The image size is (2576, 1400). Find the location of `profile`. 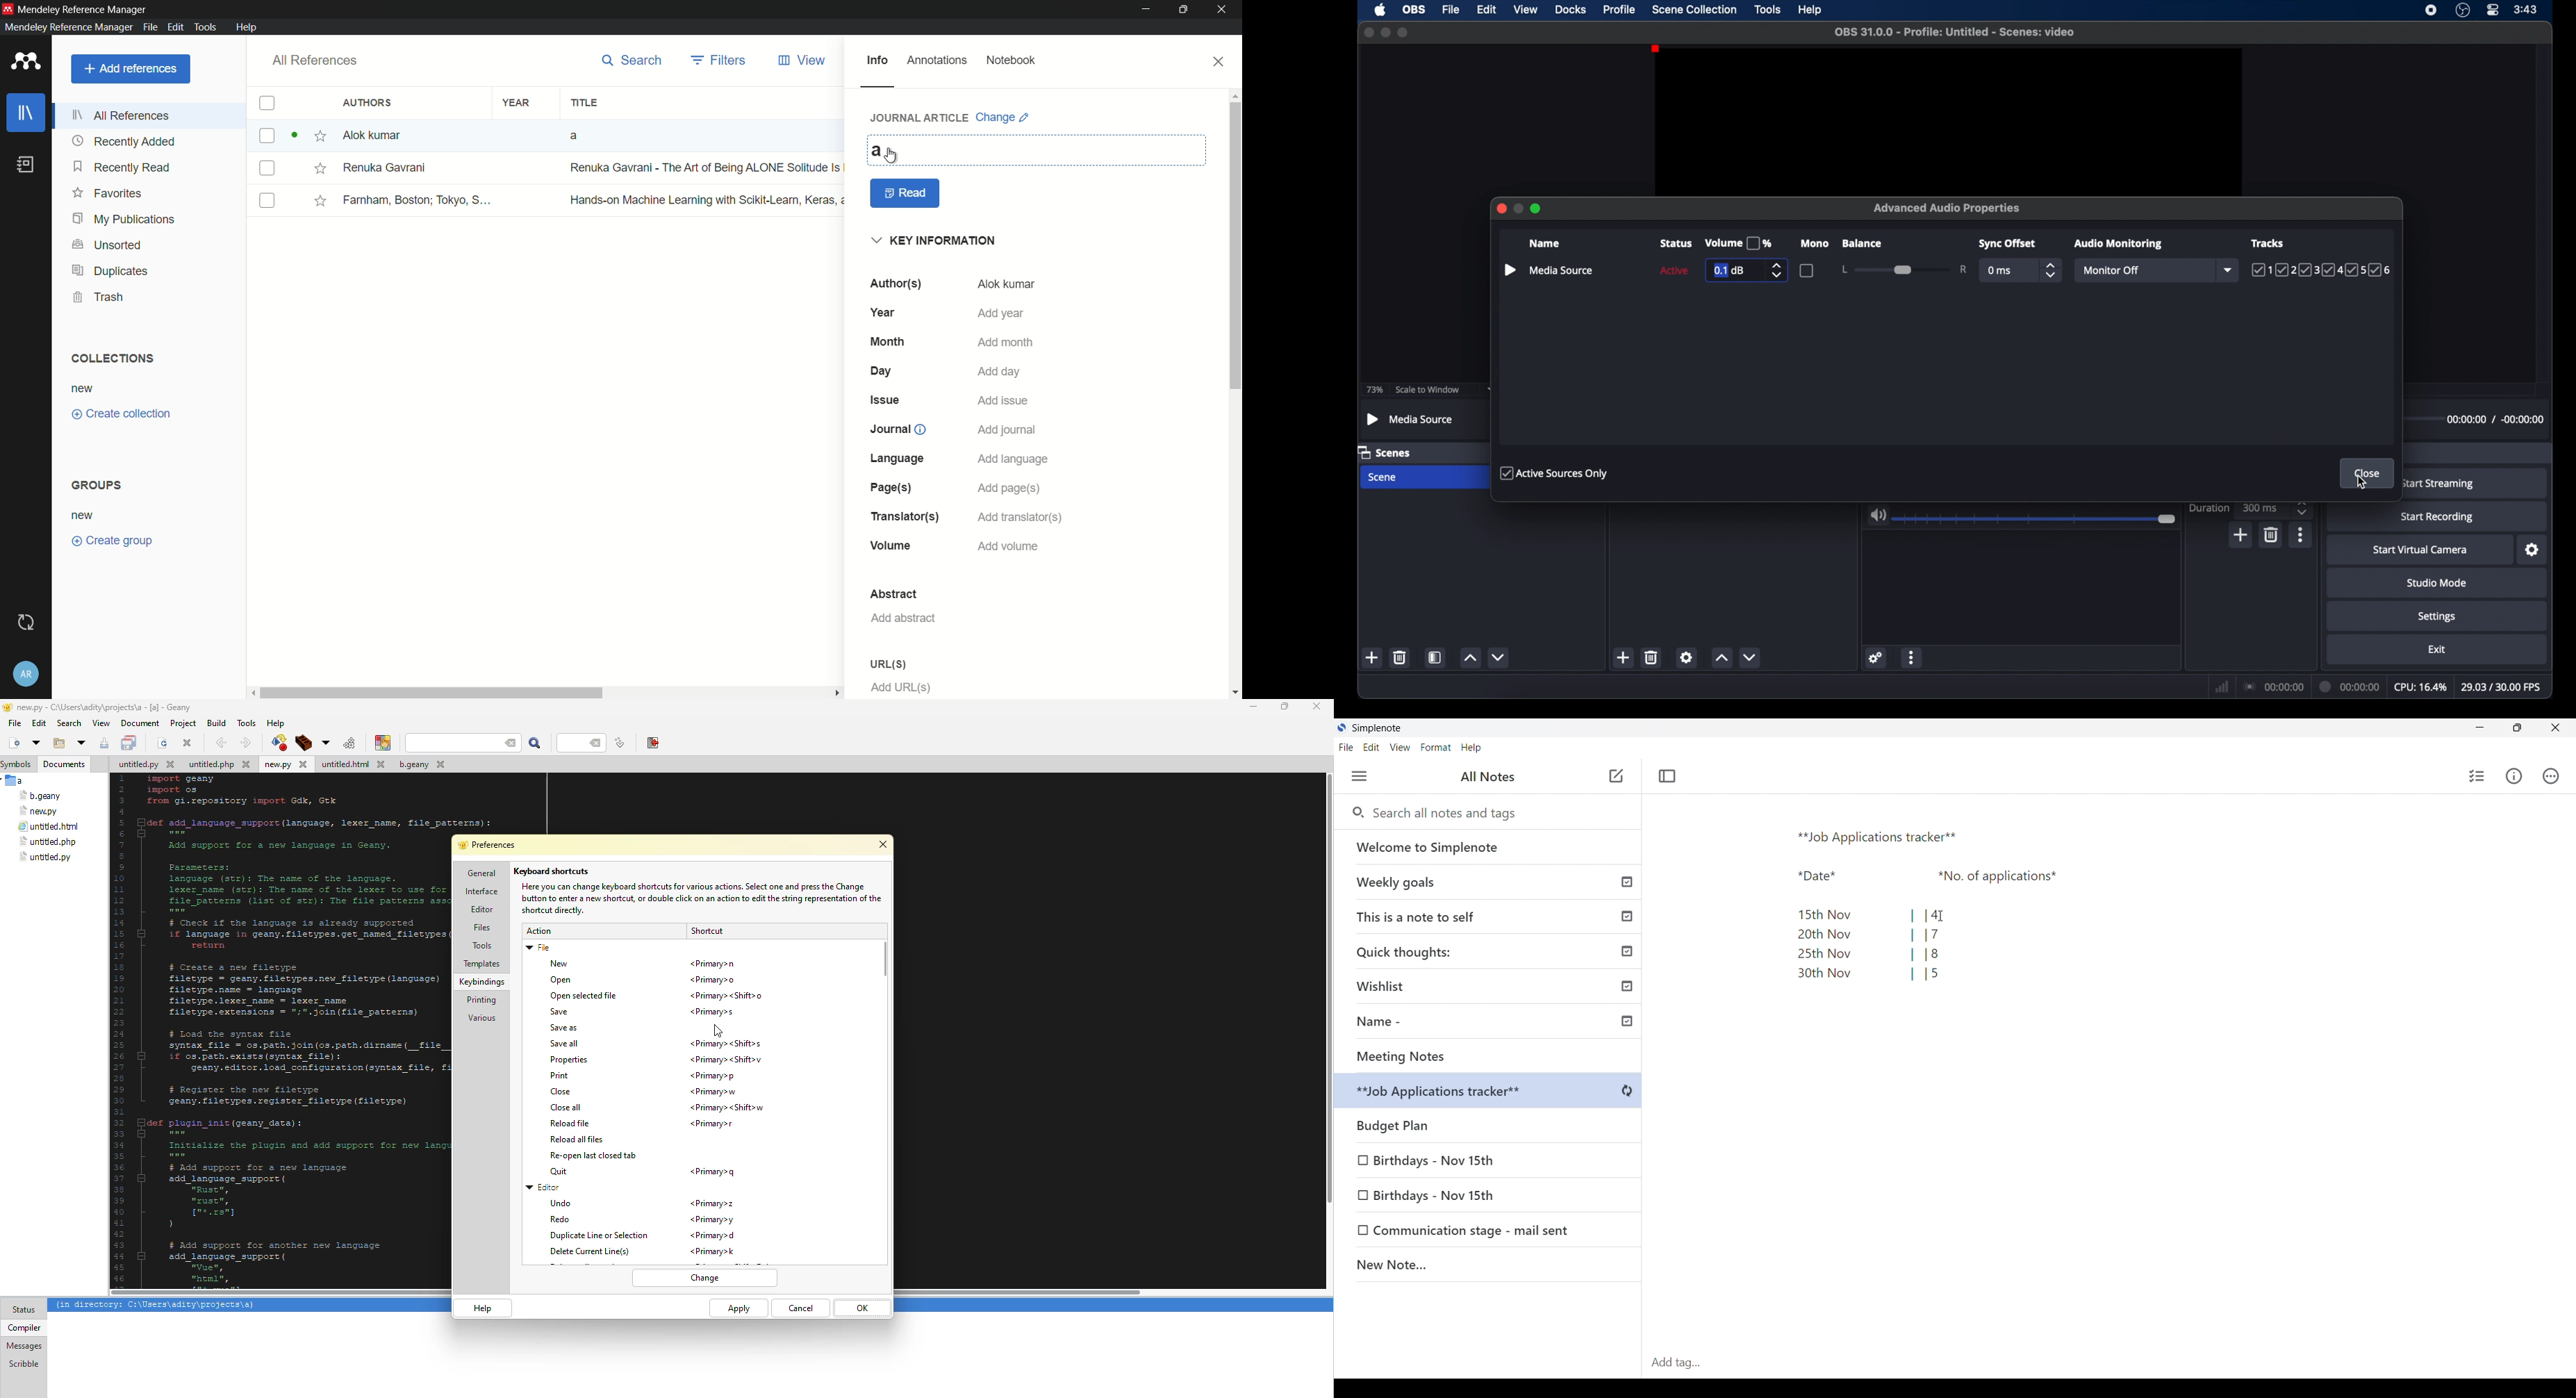

profile is located at coordinates (1620, 10).